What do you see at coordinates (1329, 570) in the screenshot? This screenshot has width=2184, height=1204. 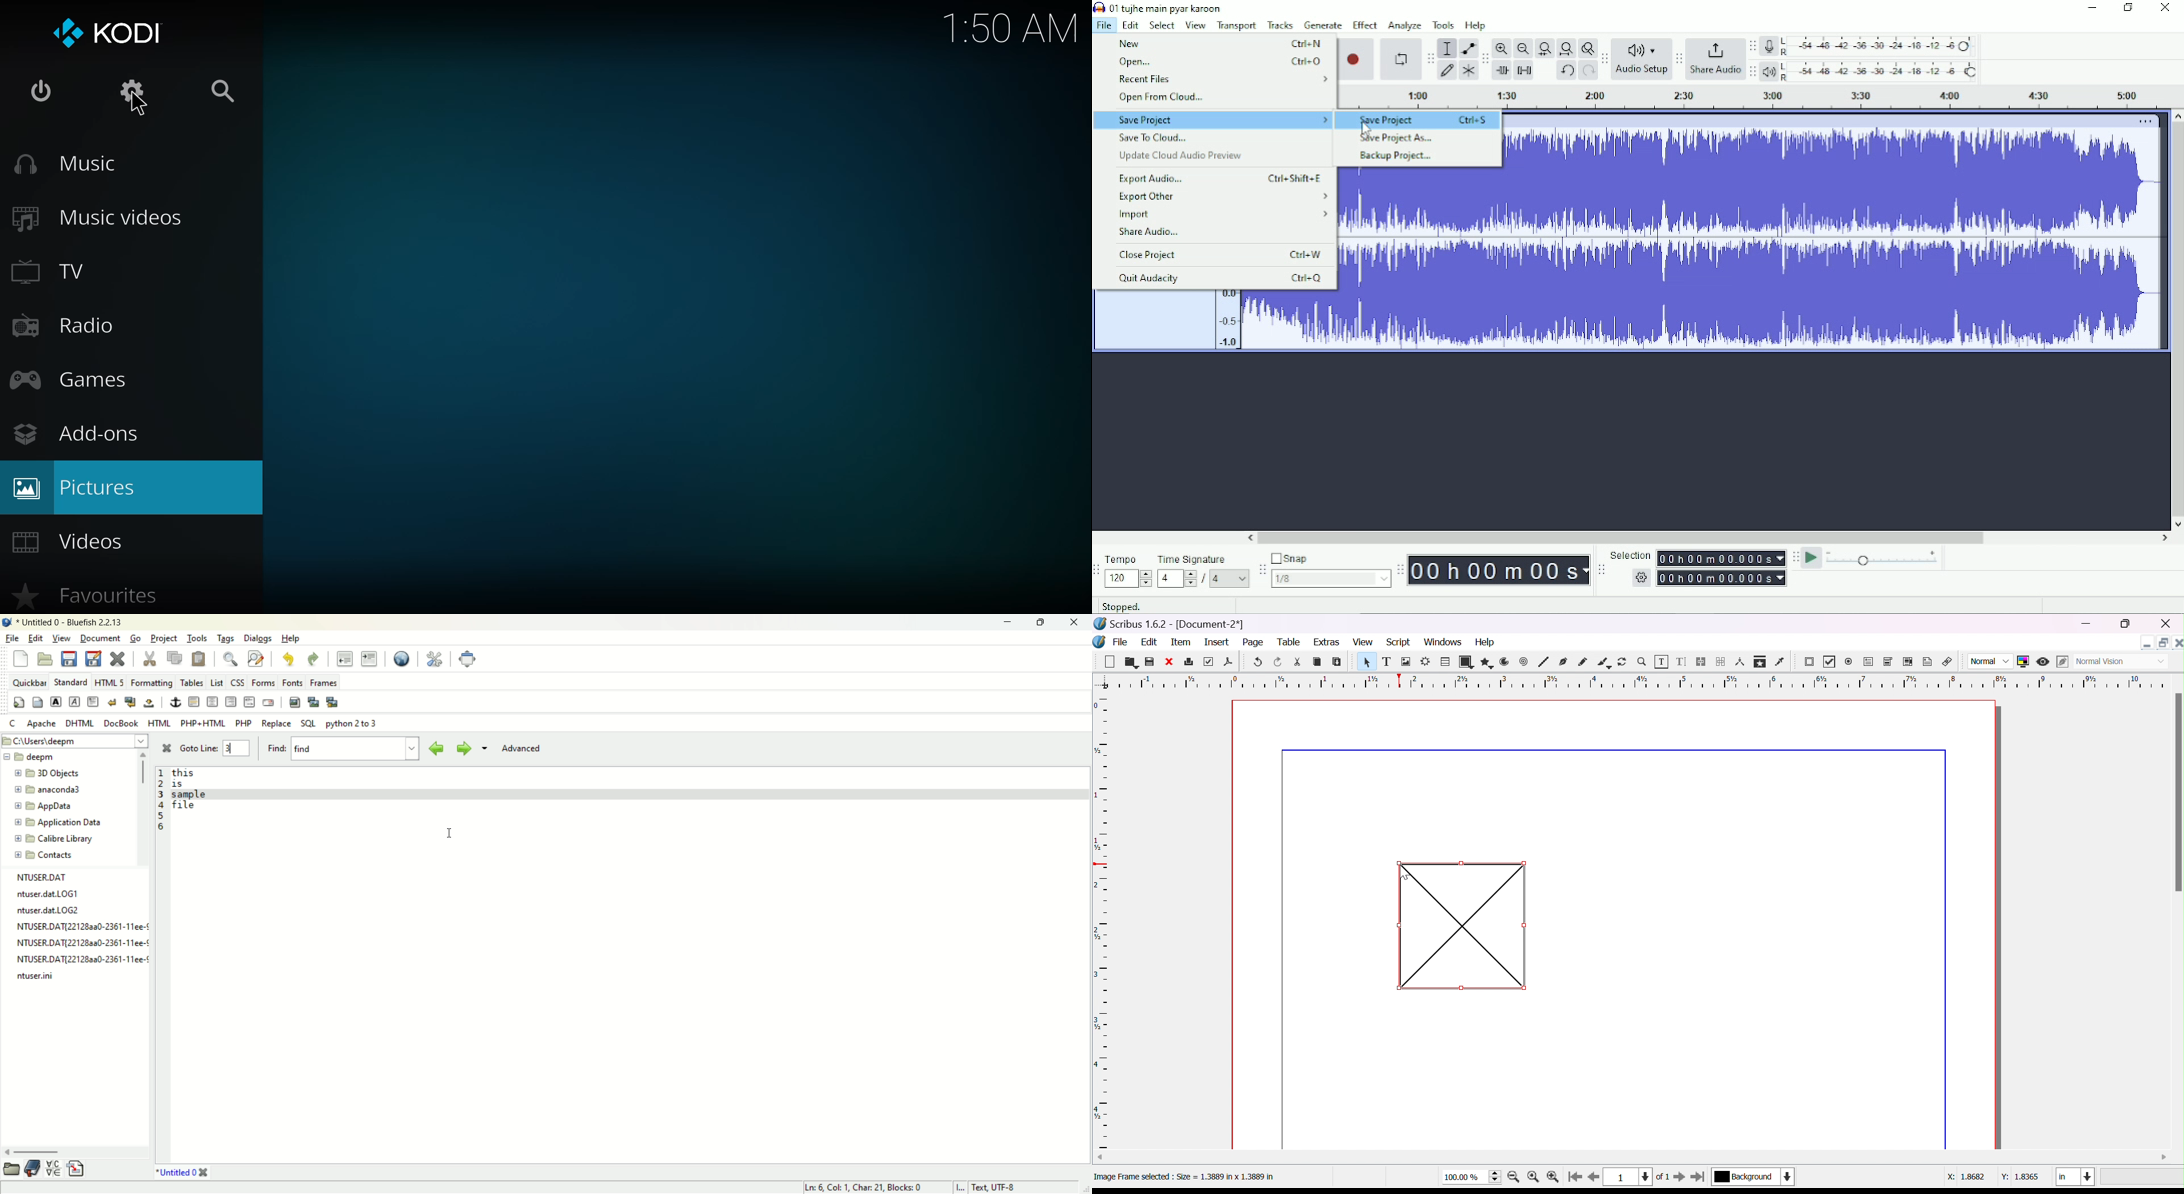 I see `Snap` at bounding box center [1329, 570].